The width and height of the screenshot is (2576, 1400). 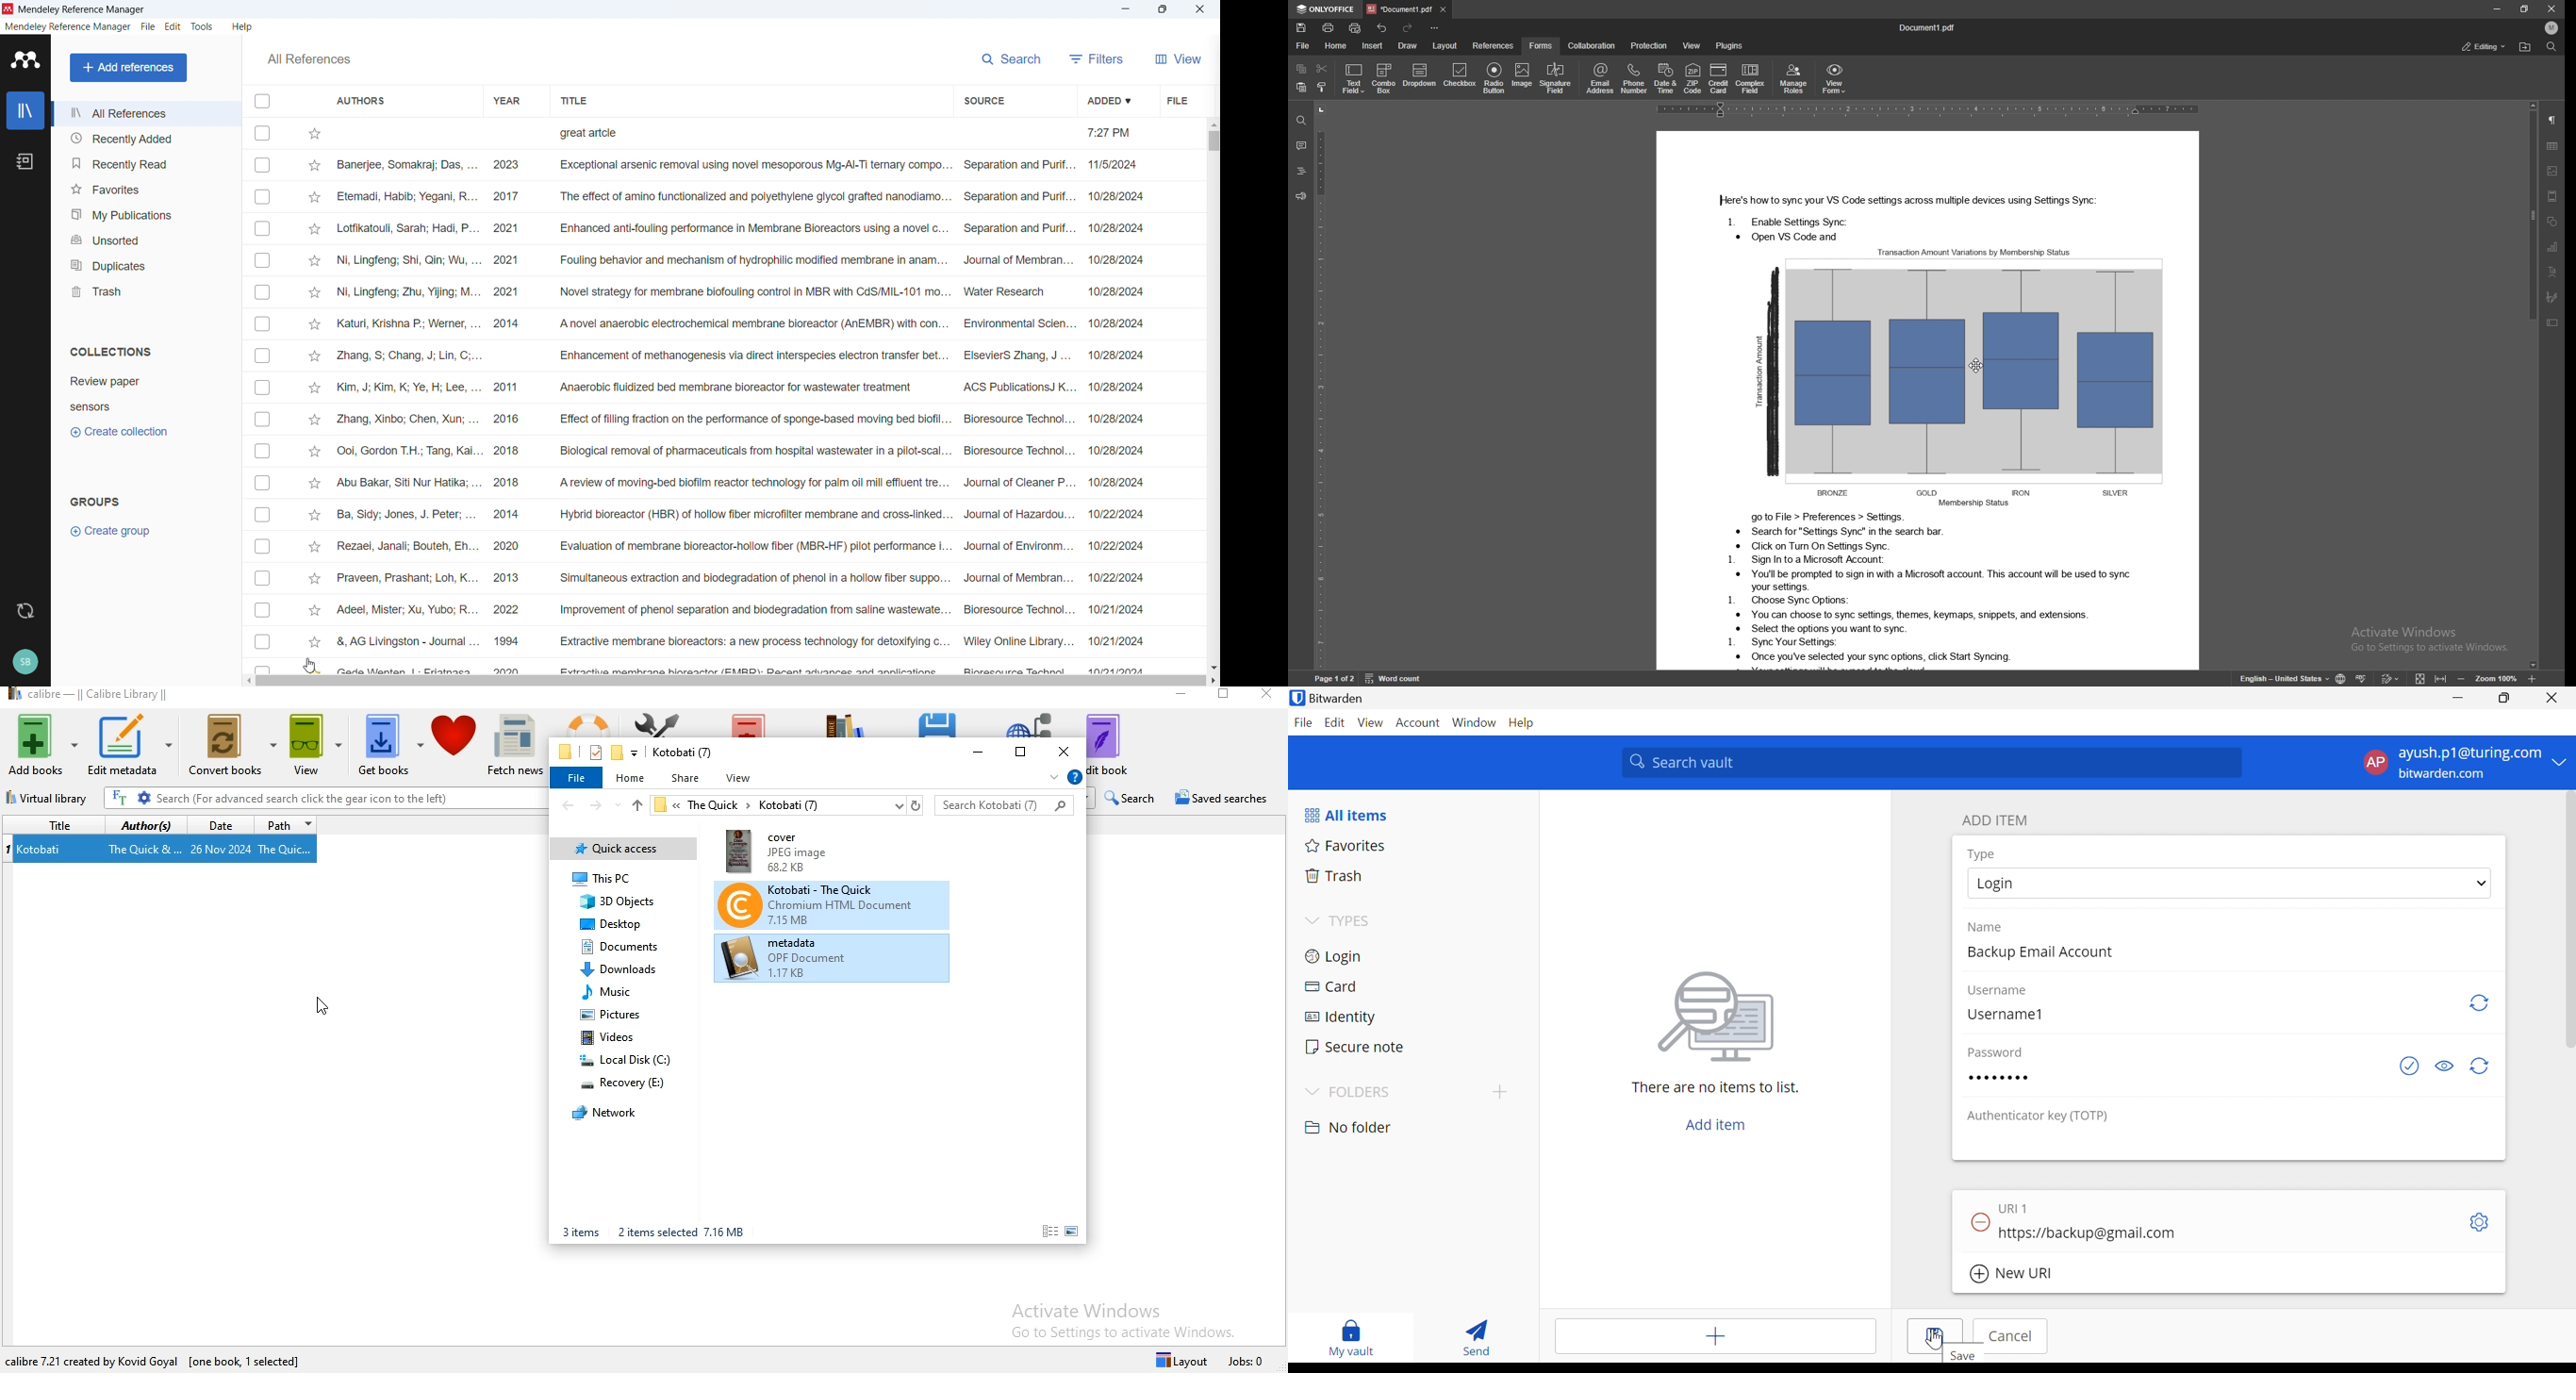 What do you see at coordinates (621, 947) in the screenshot?
I see `documents` at bounding box center [621, 947].